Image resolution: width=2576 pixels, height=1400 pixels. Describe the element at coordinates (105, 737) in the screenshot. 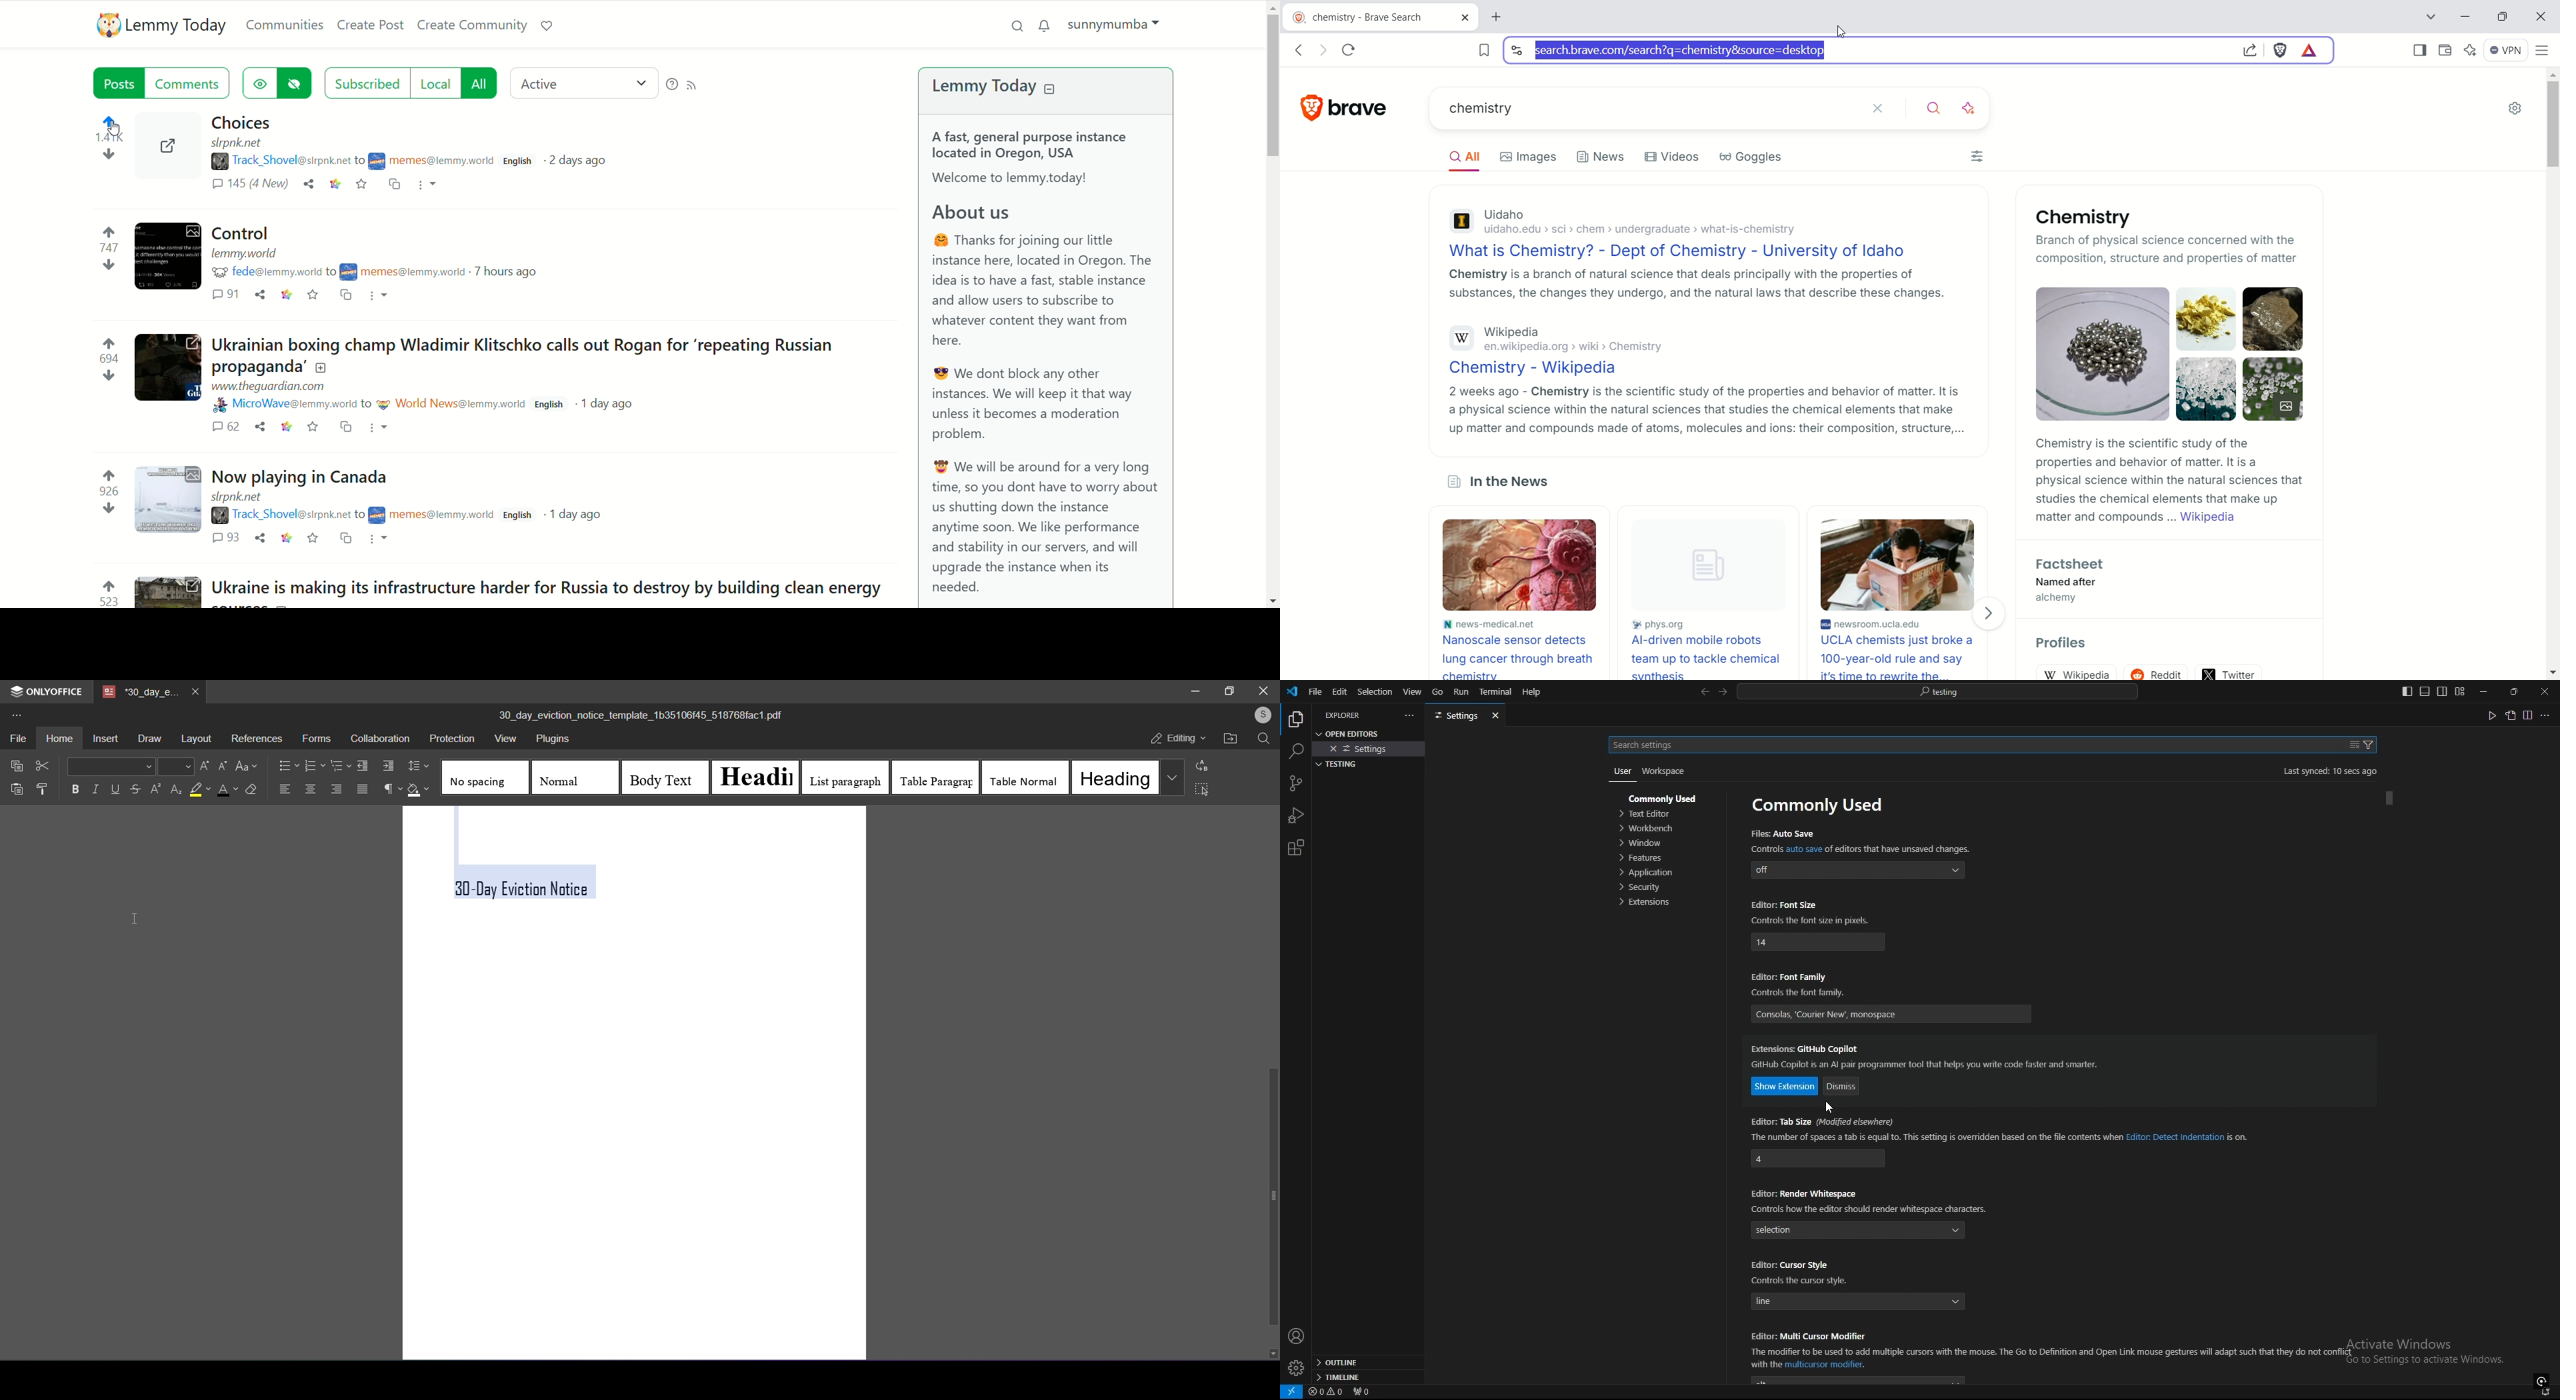

I see `insert` at that location.